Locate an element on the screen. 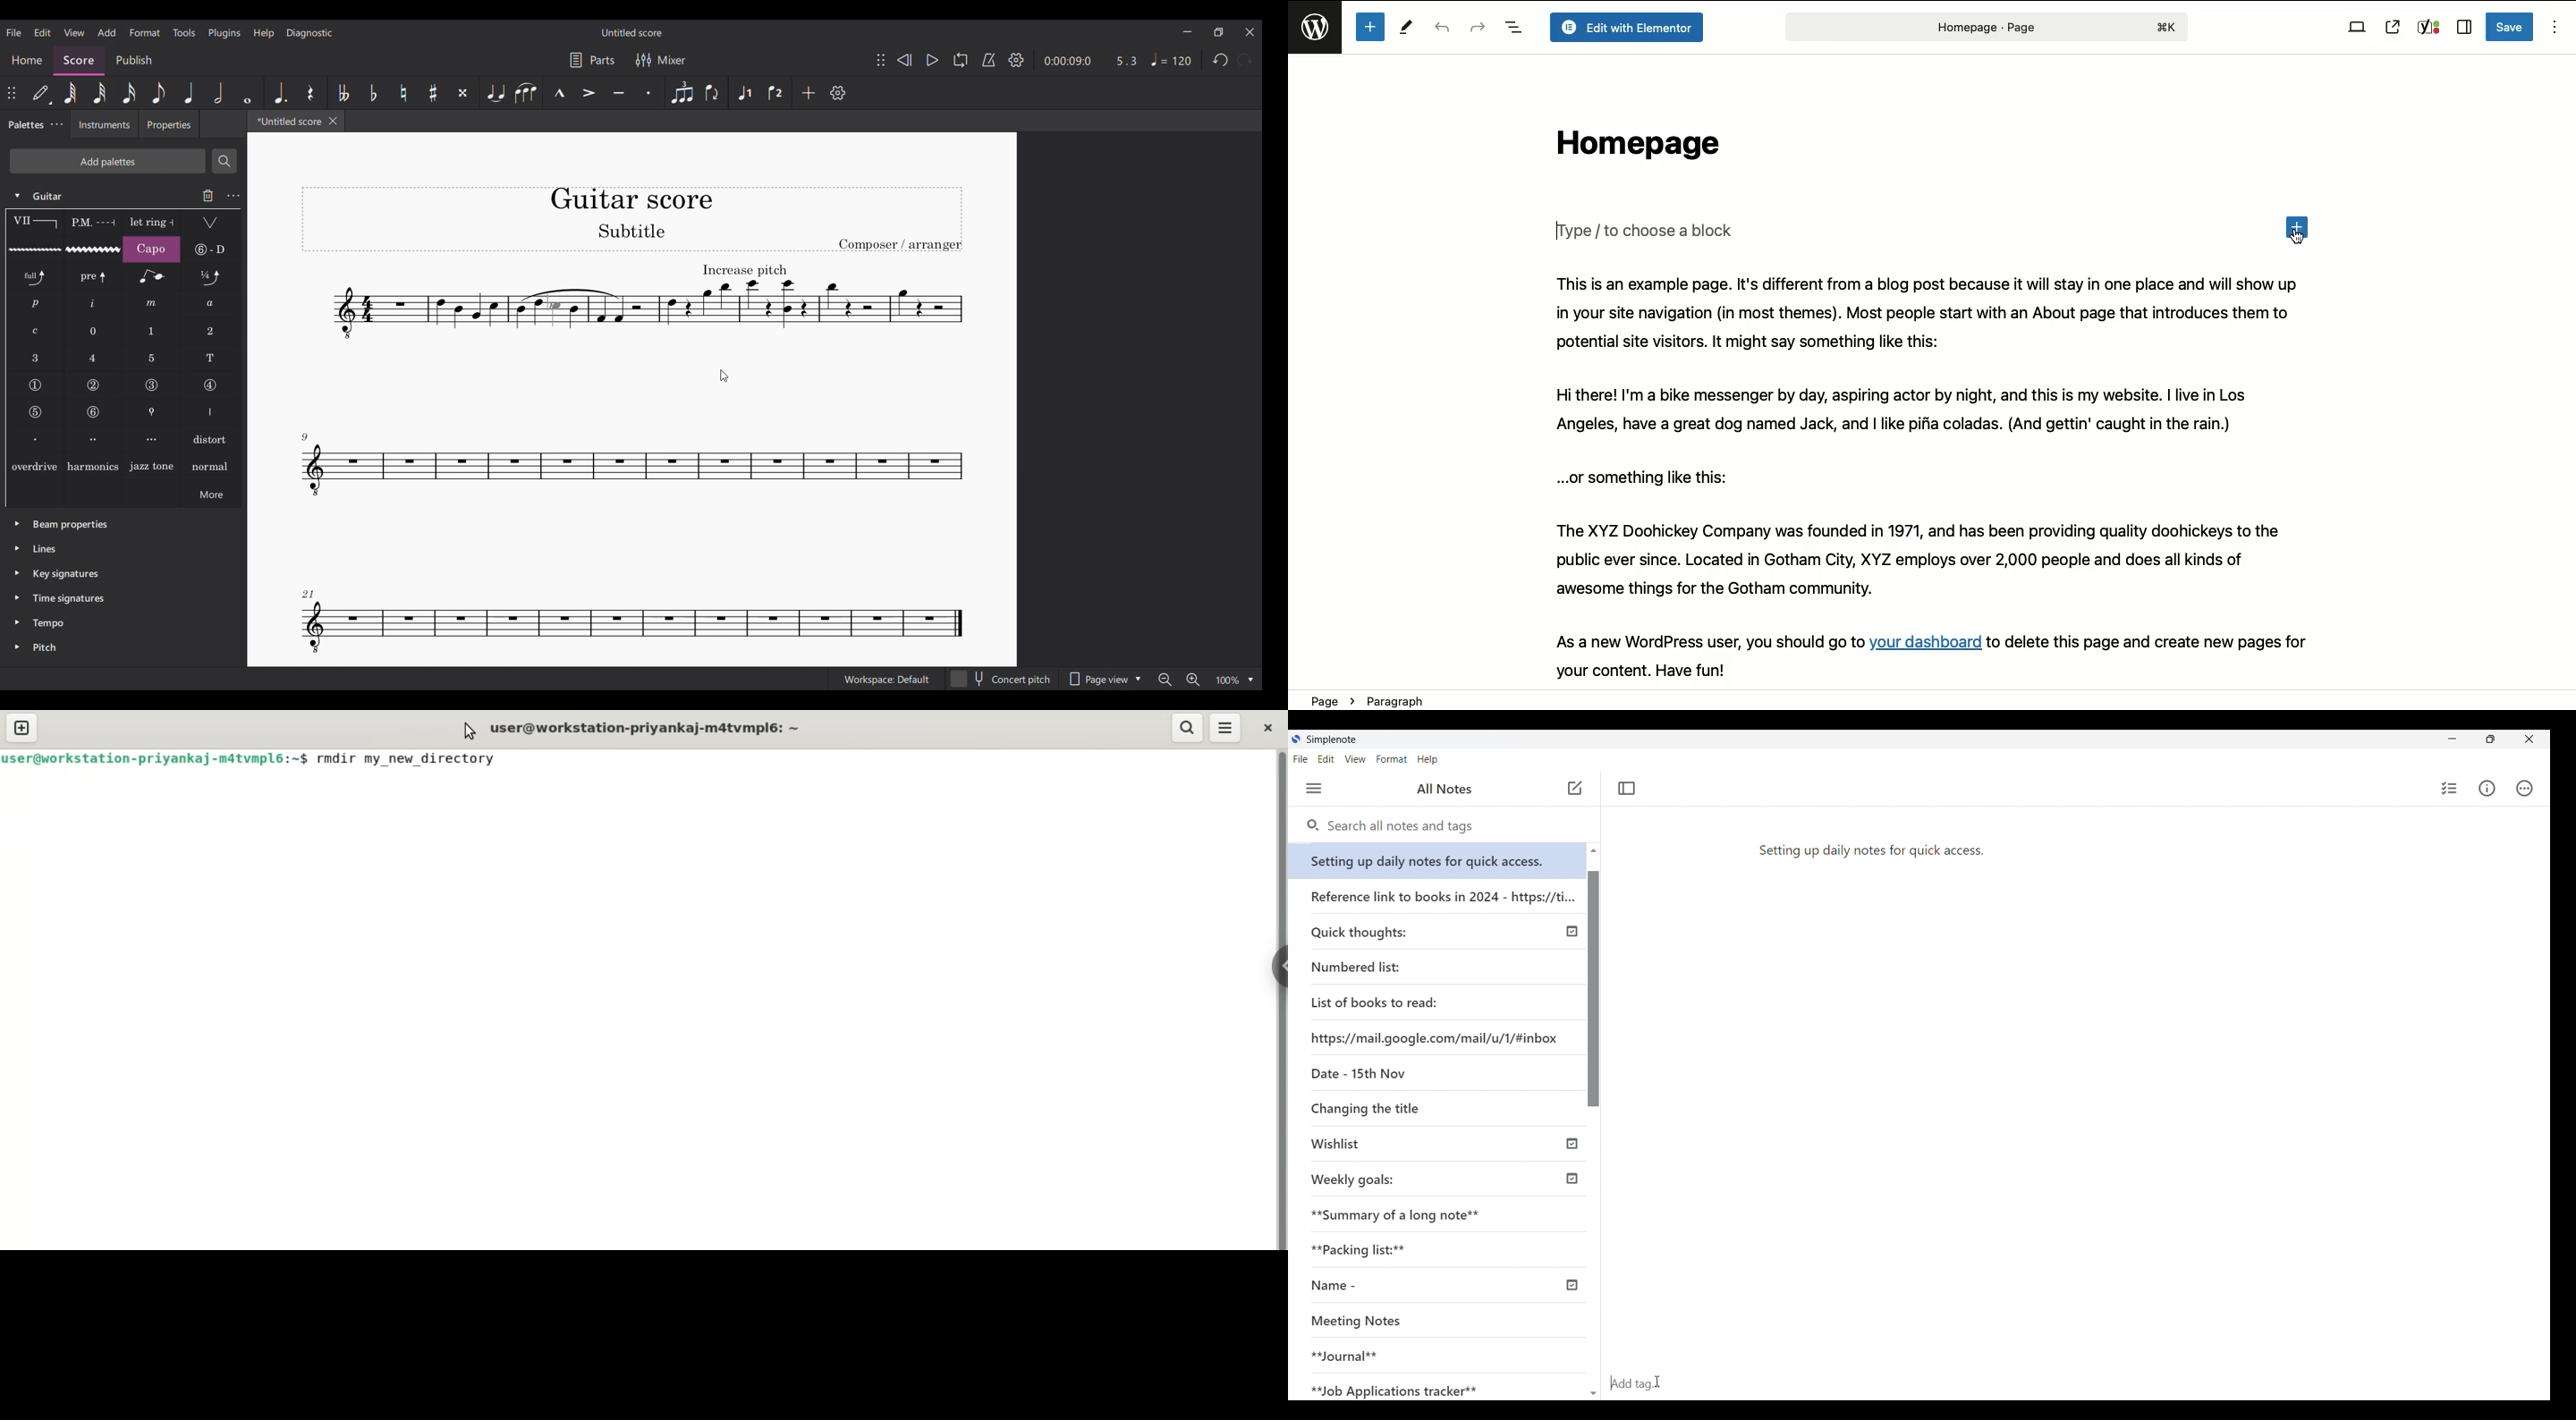 This screenshot has height=1428, width=2576. String number 2 is located at coordinates (94, 385).